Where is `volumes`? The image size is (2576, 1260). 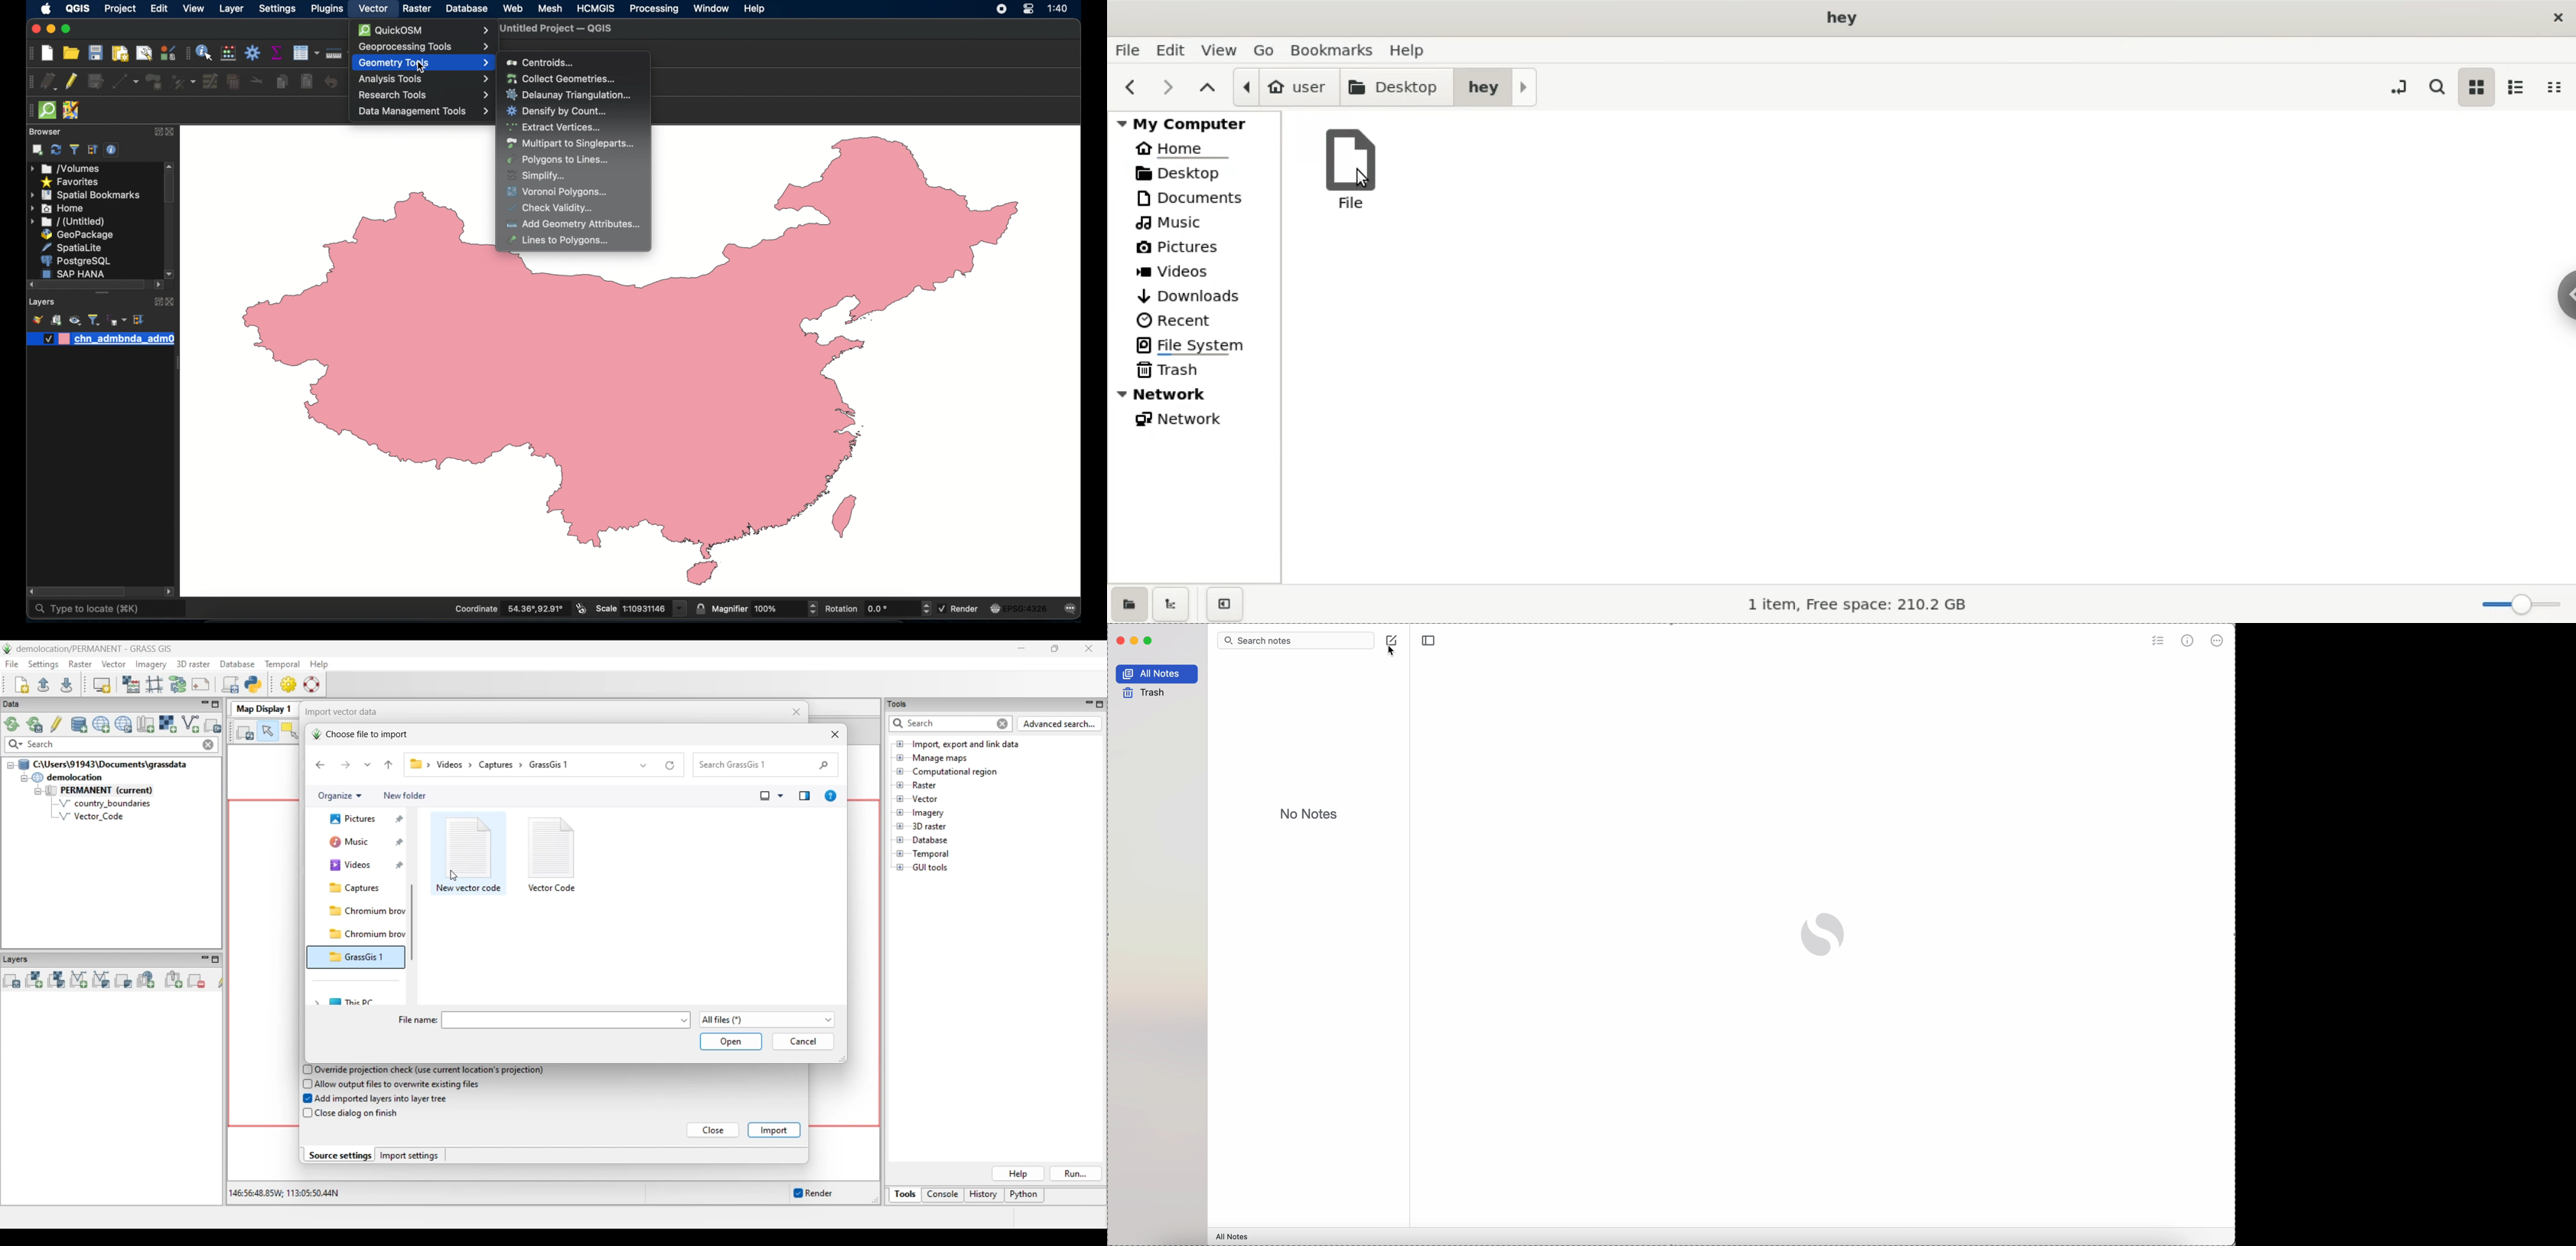
volumes is located at coordinates (66, 168).